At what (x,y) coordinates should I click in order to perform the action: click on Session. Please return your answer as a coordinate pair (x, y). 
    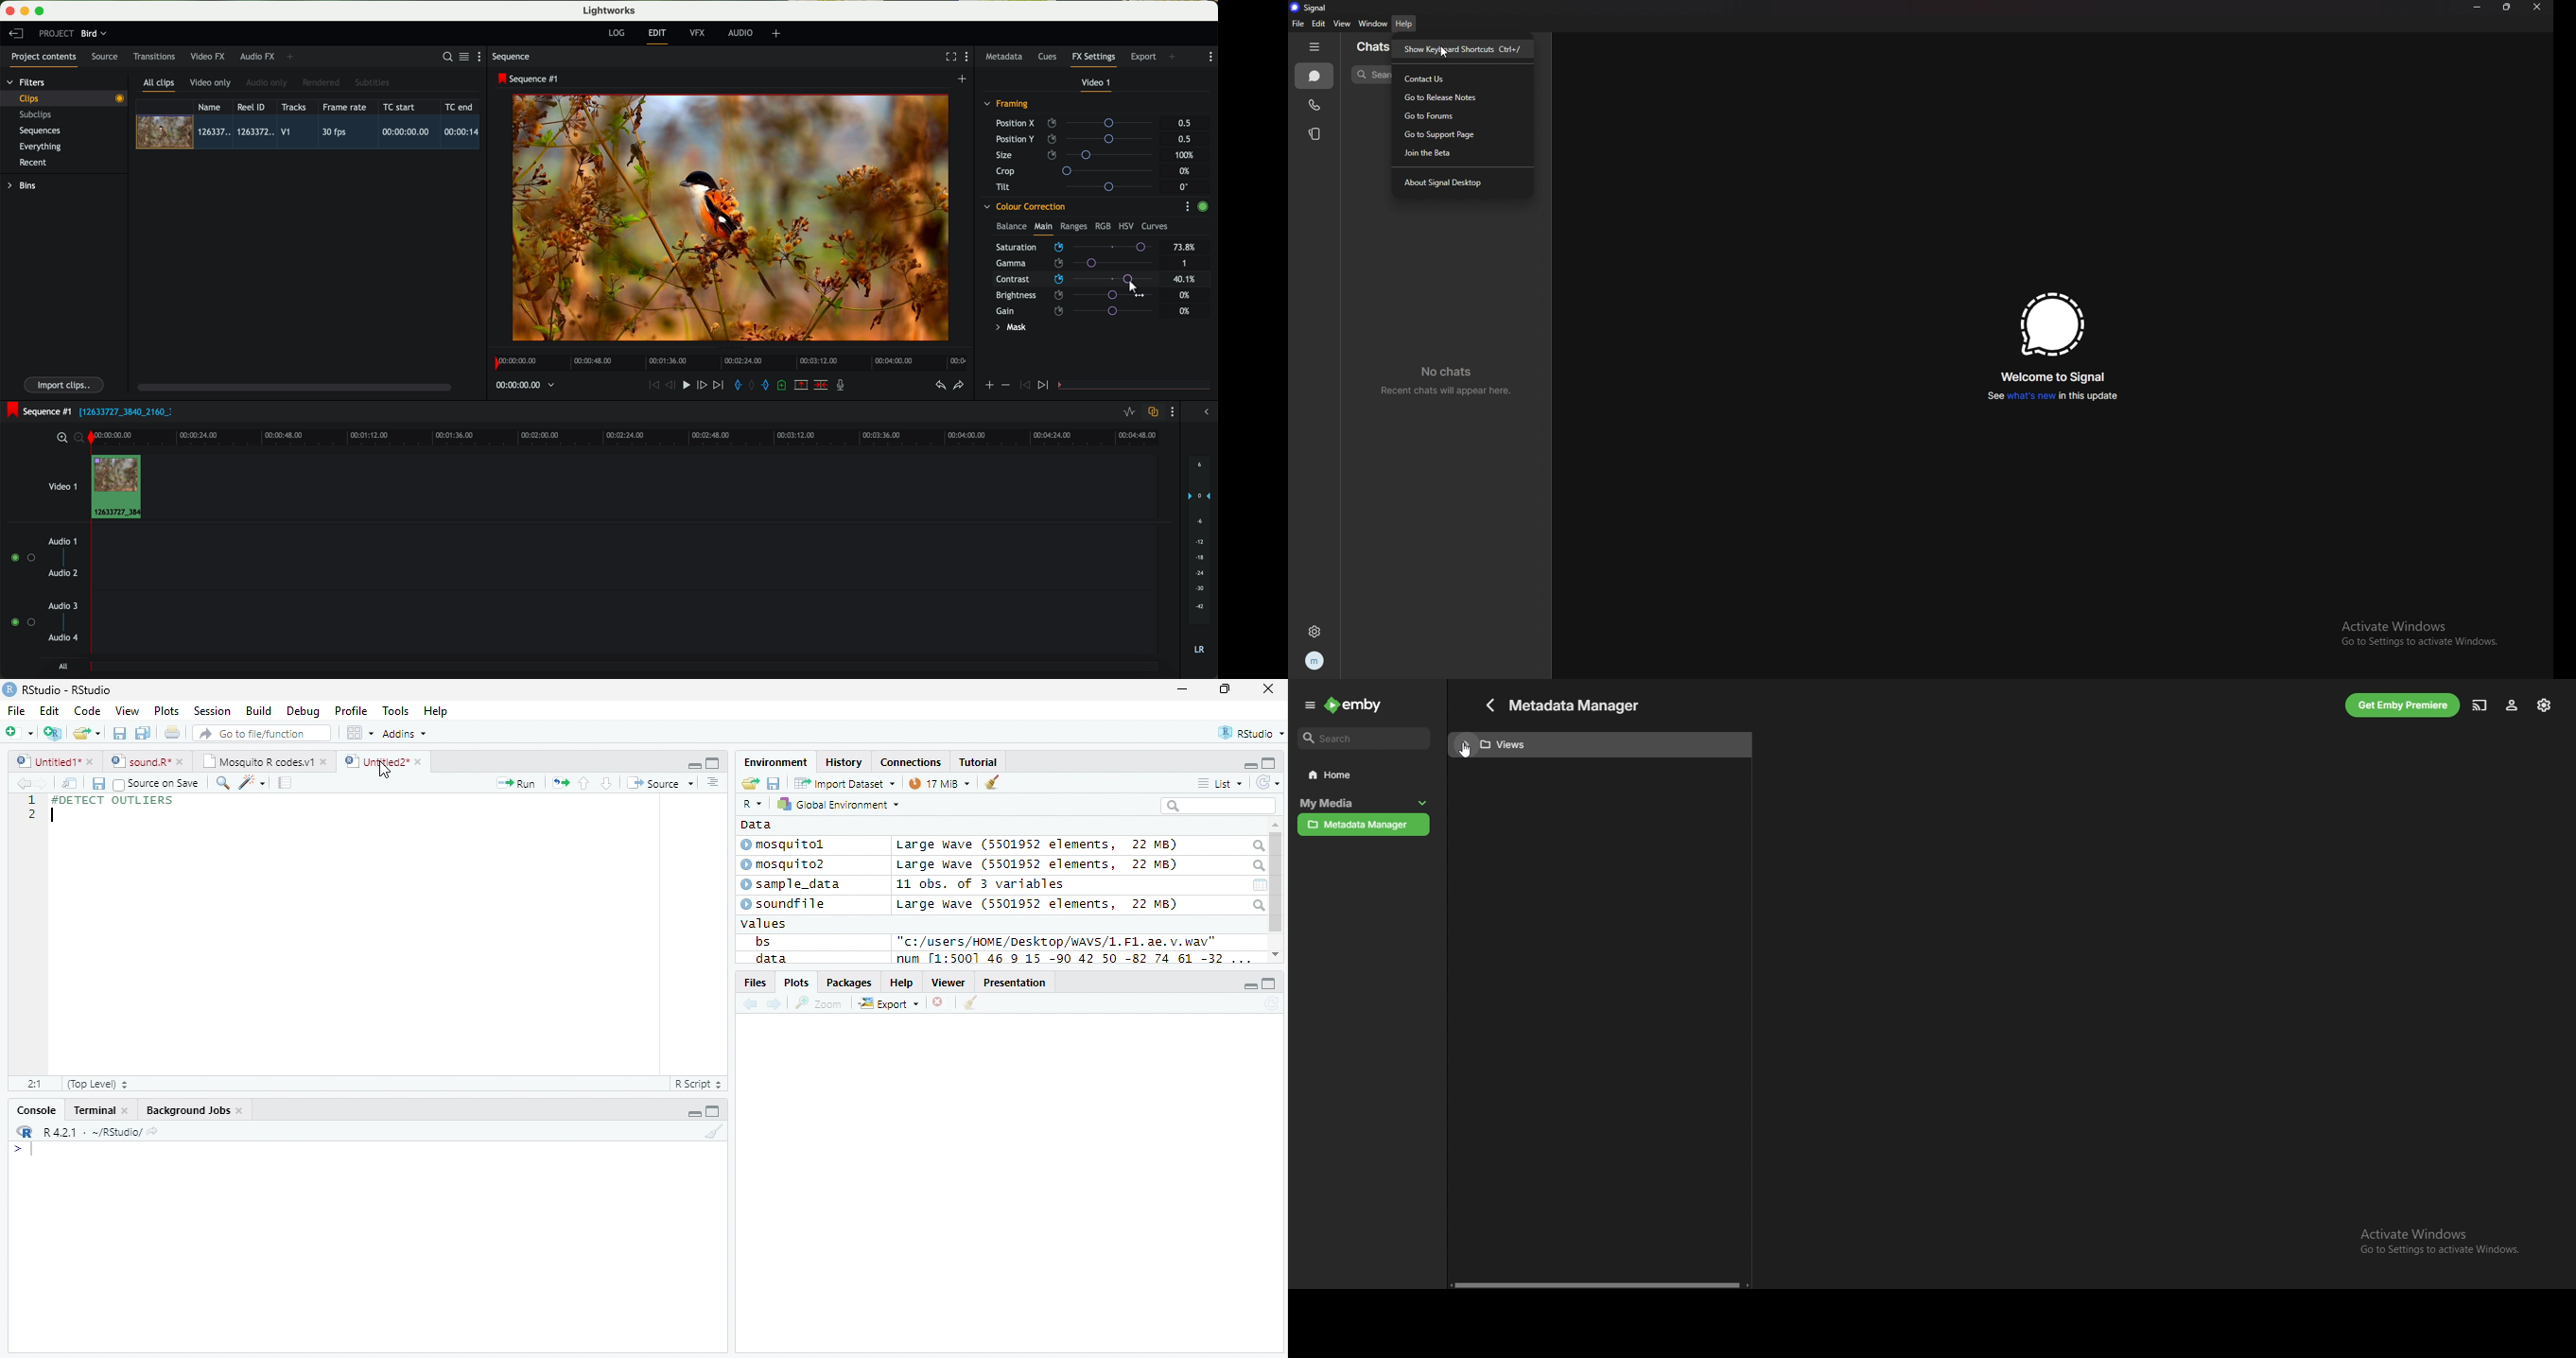
    Looking at the image, I should click on (212, 710).